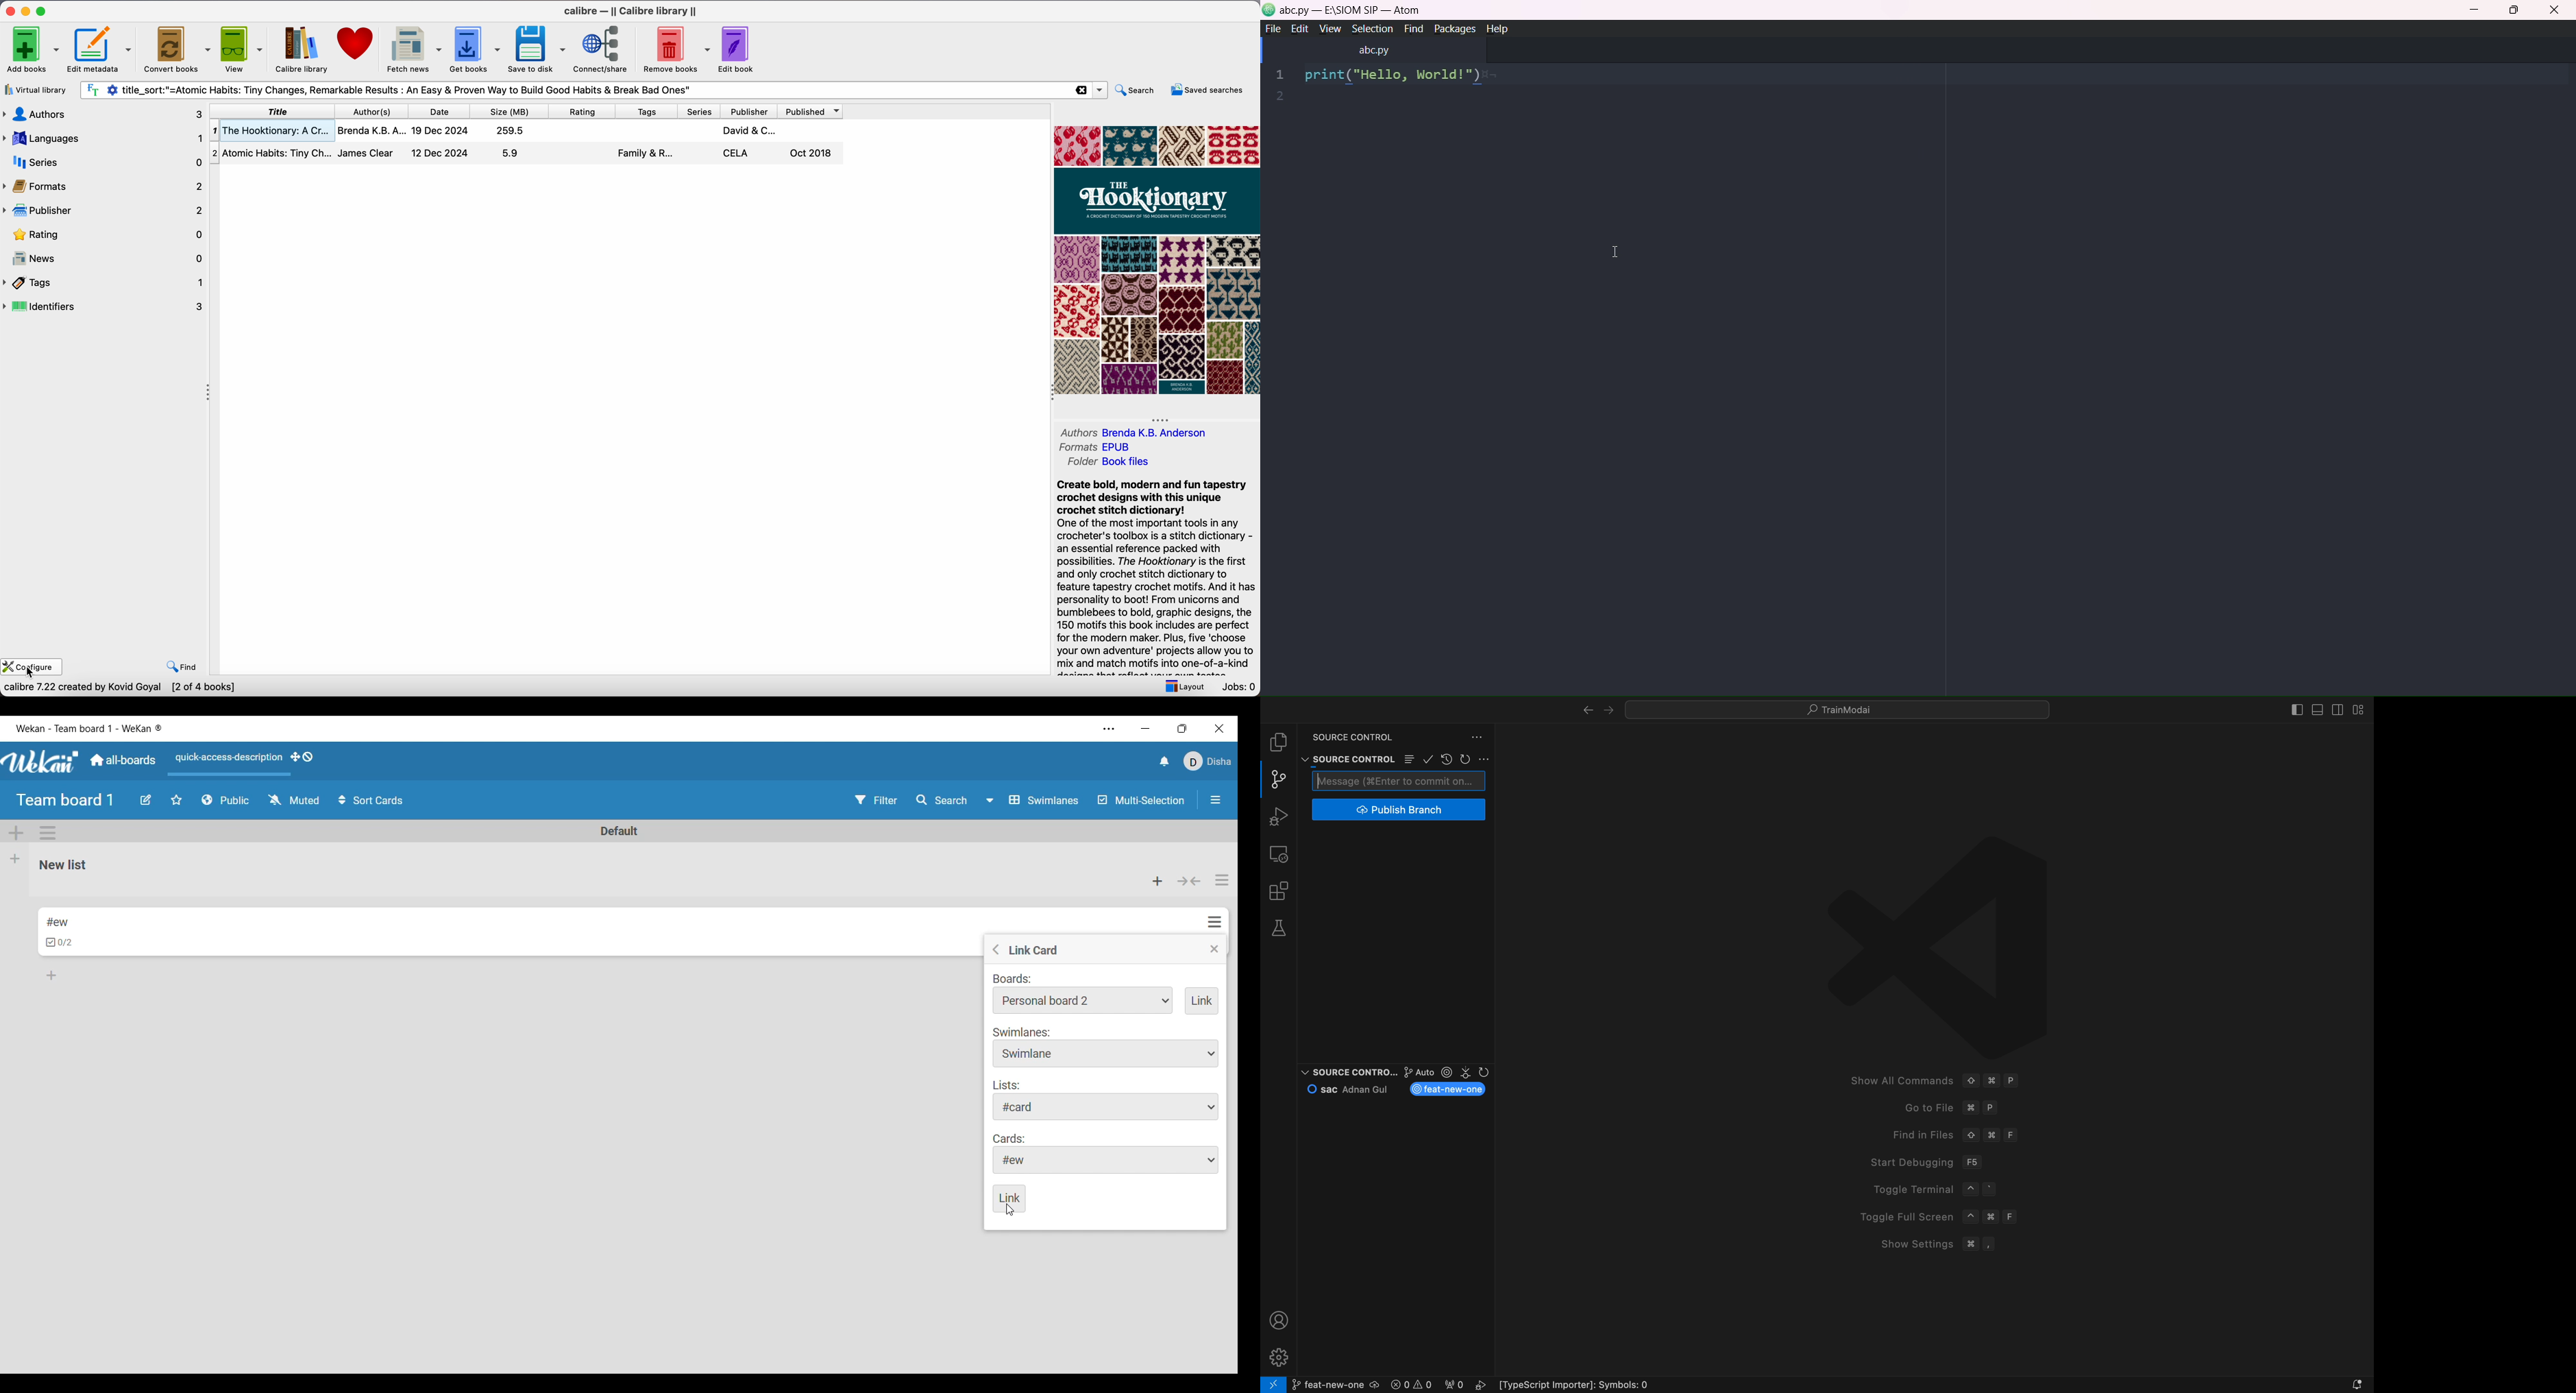 The image size is (2576, 1400). What do you see at coordinates (442, 152) in the screenshot?
I see `12 Dec 2024` at bounding box center [442, 152].